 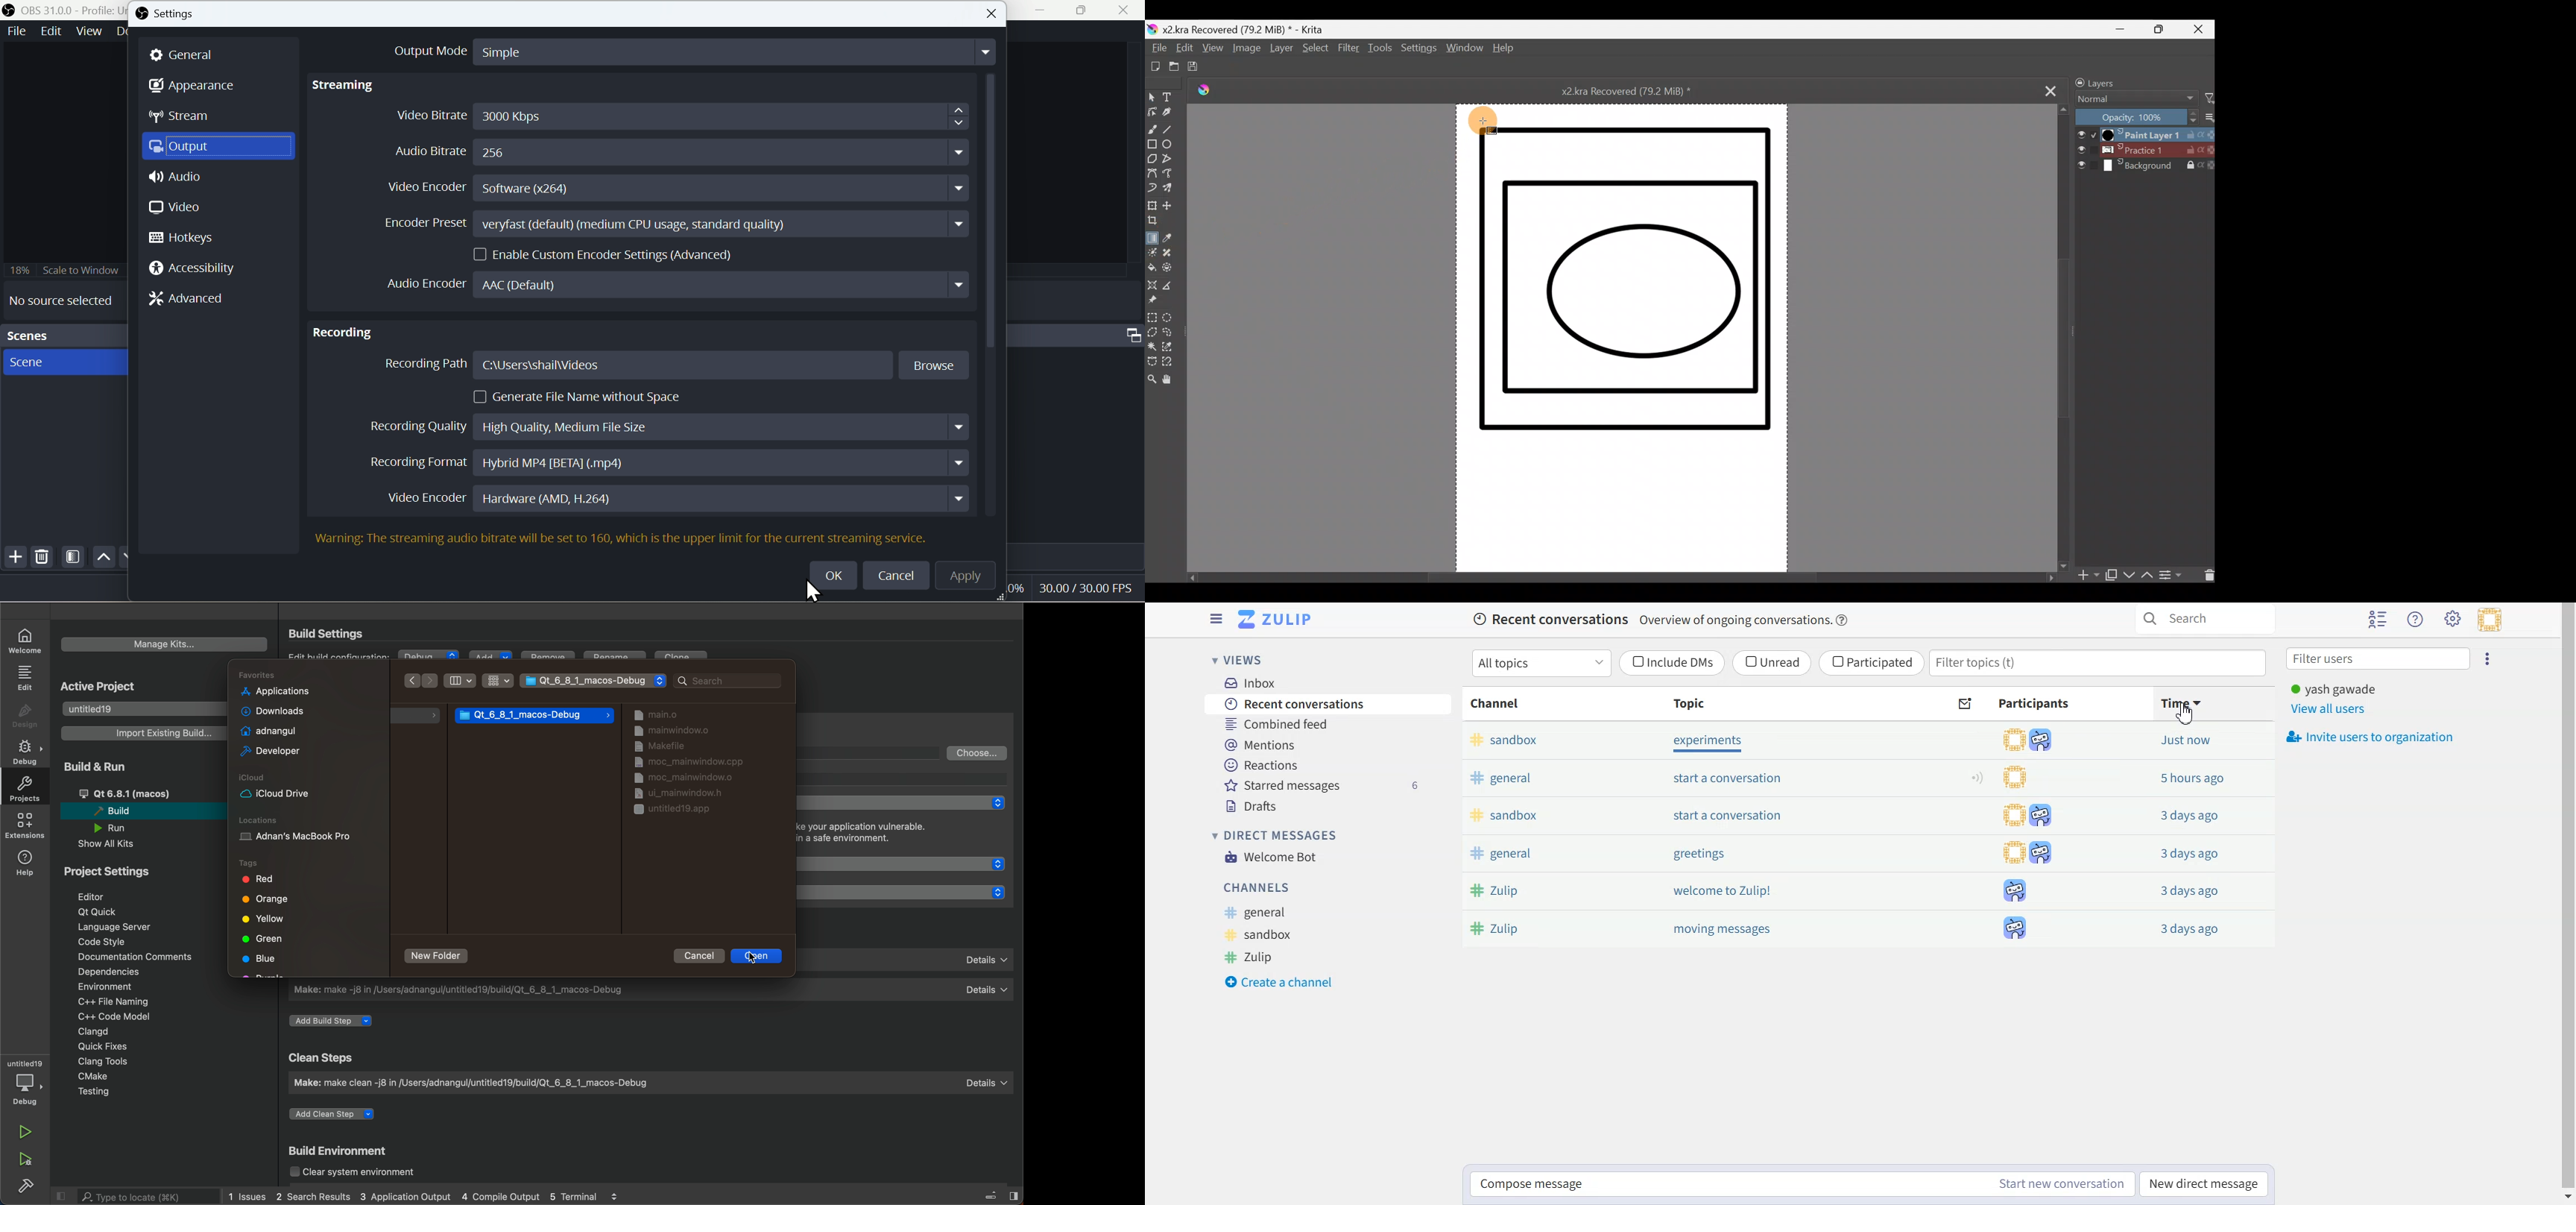 I want to click on Output Mode, so click(x=682, y=50).